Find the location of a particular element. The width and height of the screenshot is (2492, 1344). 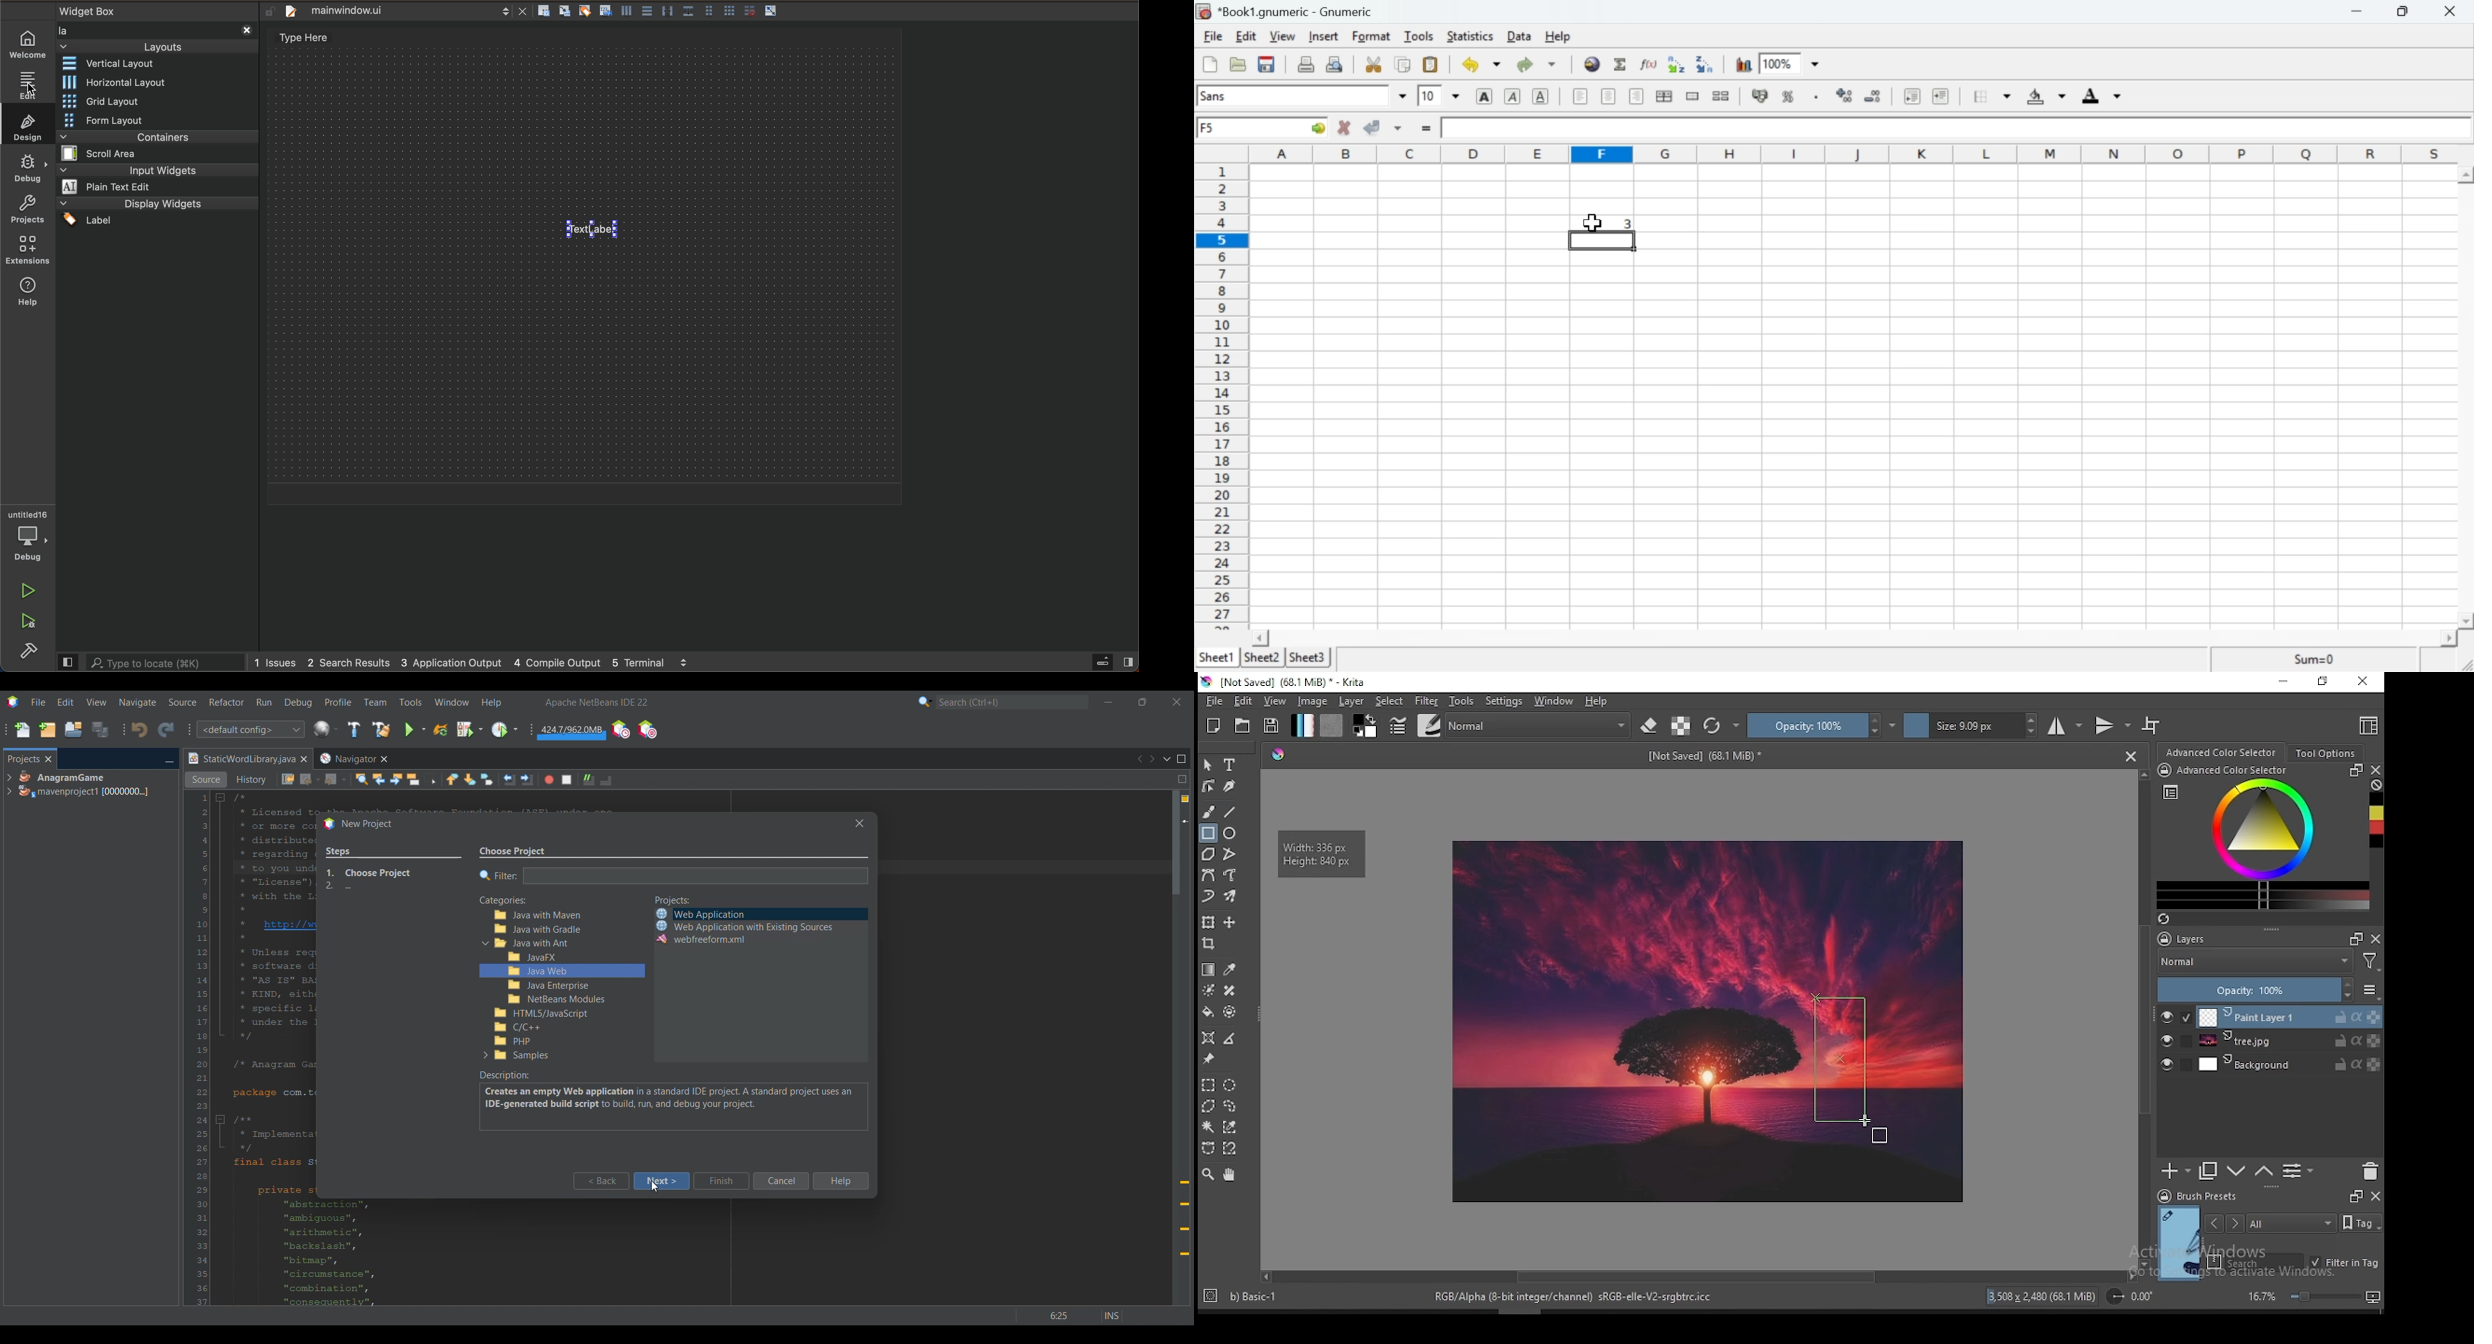

wrap around mode is located at coordinates (2153, 725).